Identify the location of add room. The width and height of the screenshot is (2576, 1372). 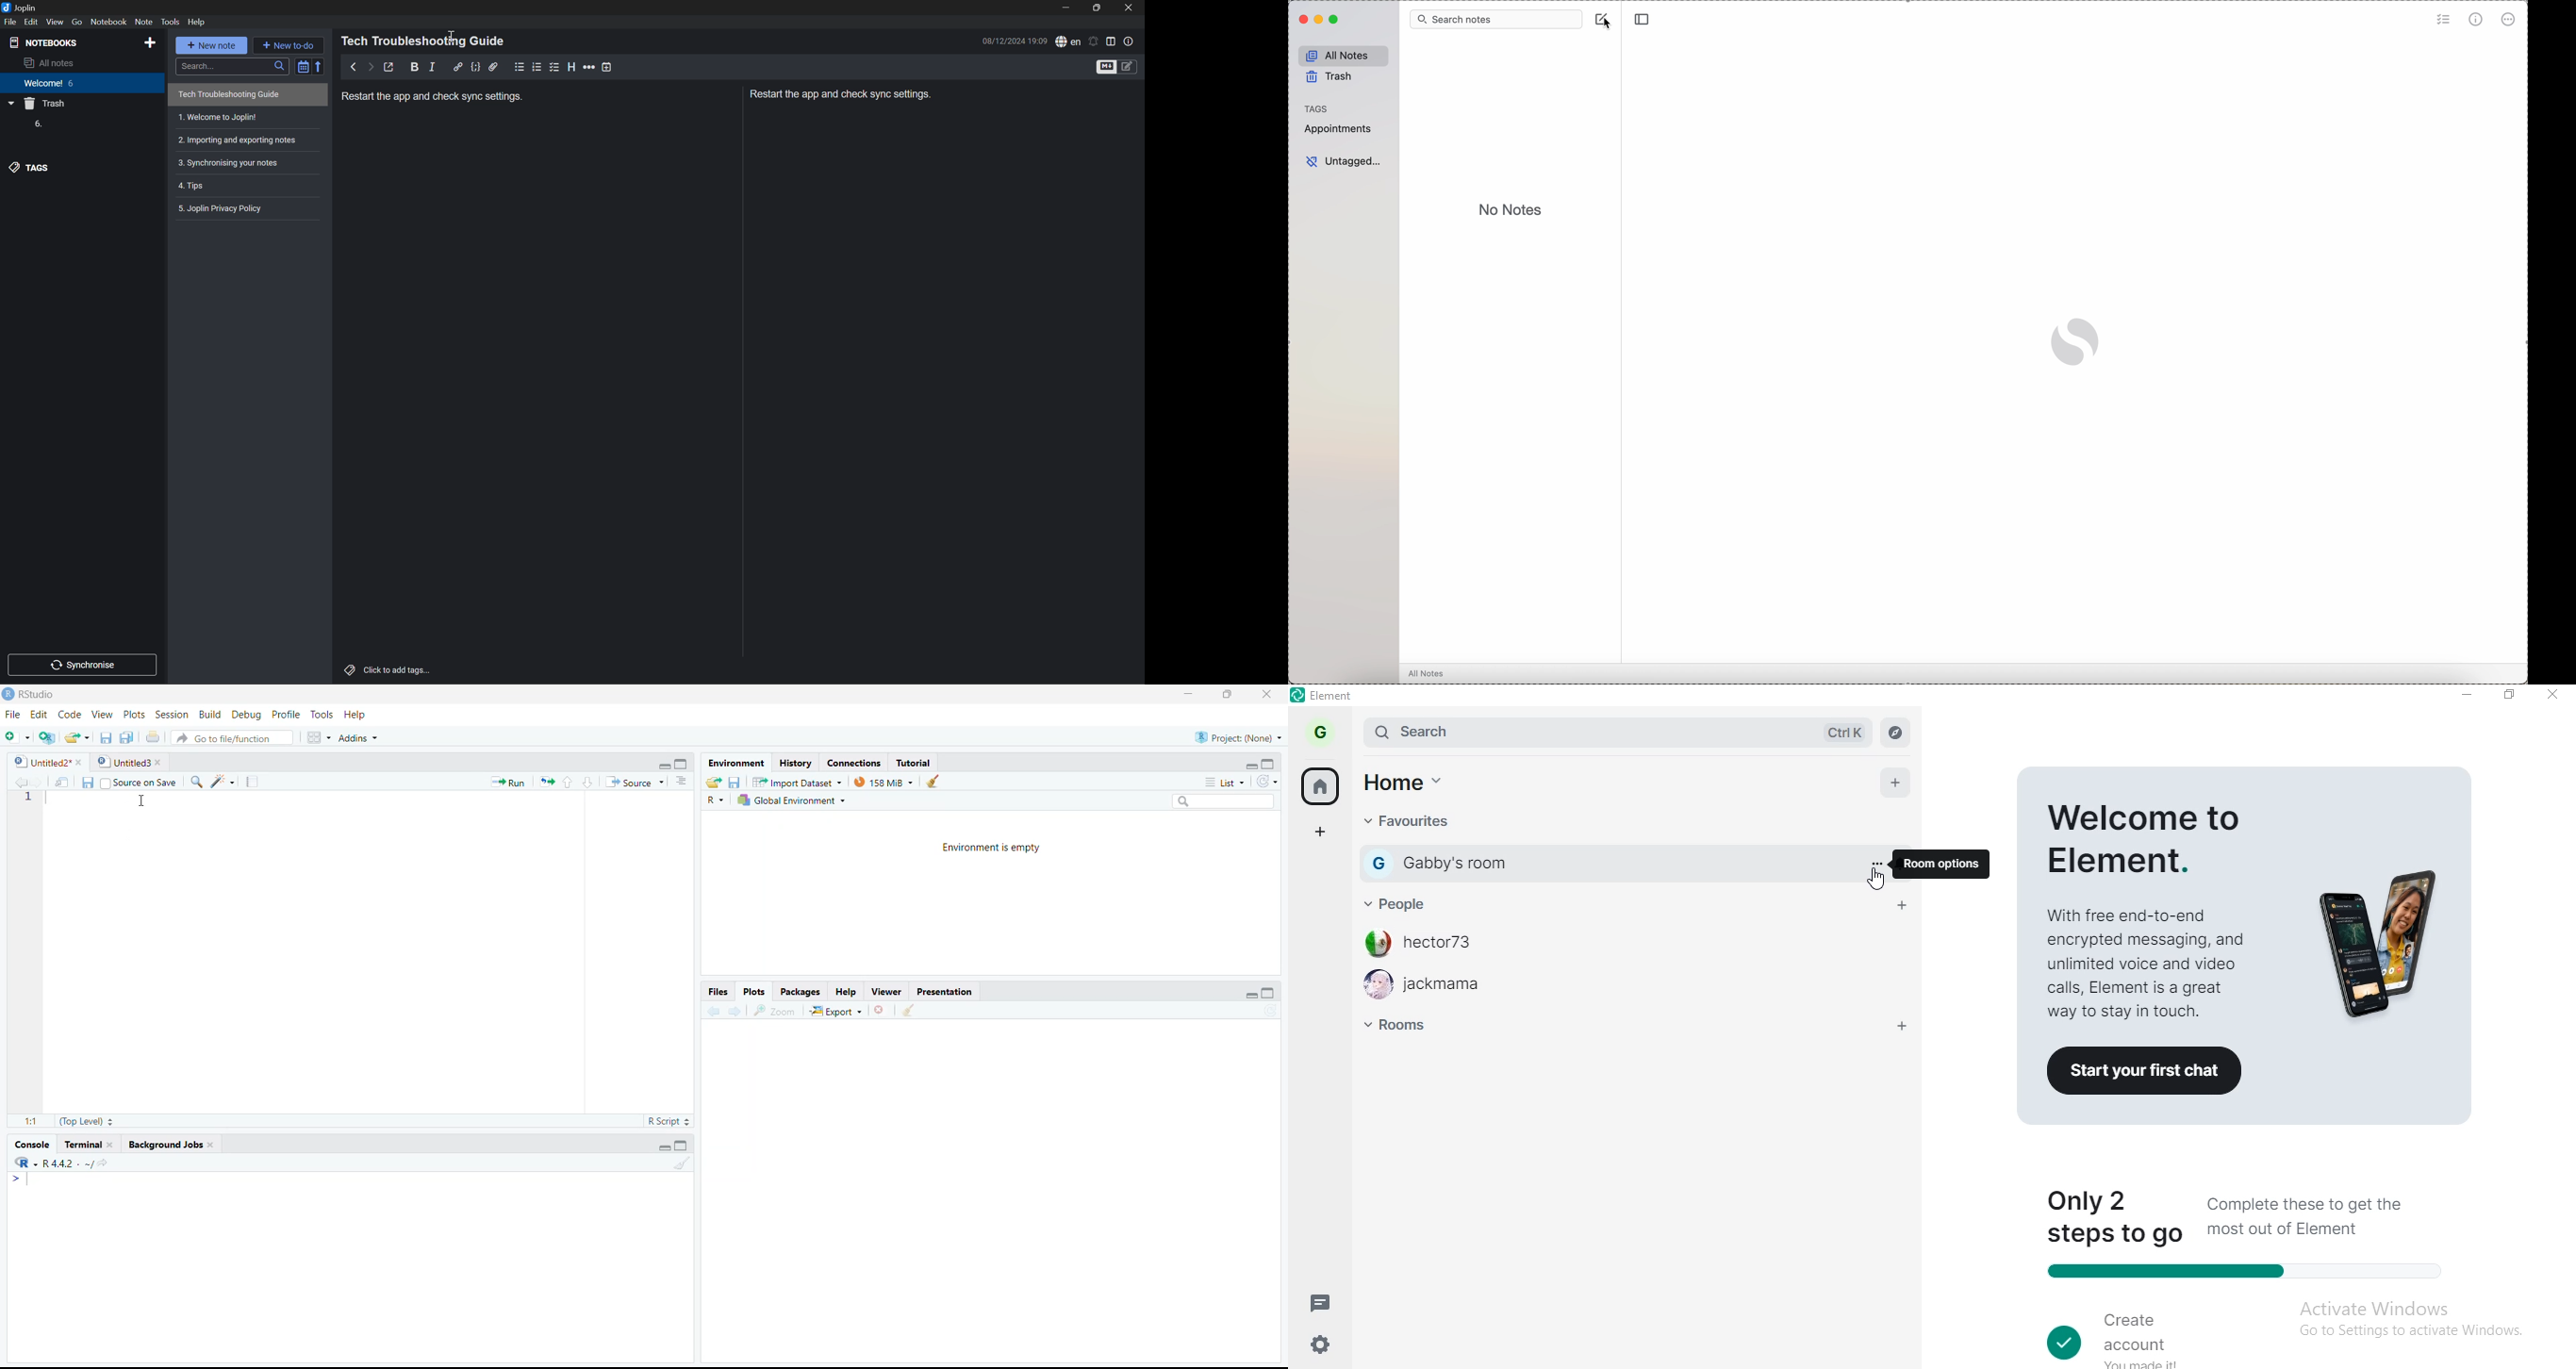
(1906, 1028).